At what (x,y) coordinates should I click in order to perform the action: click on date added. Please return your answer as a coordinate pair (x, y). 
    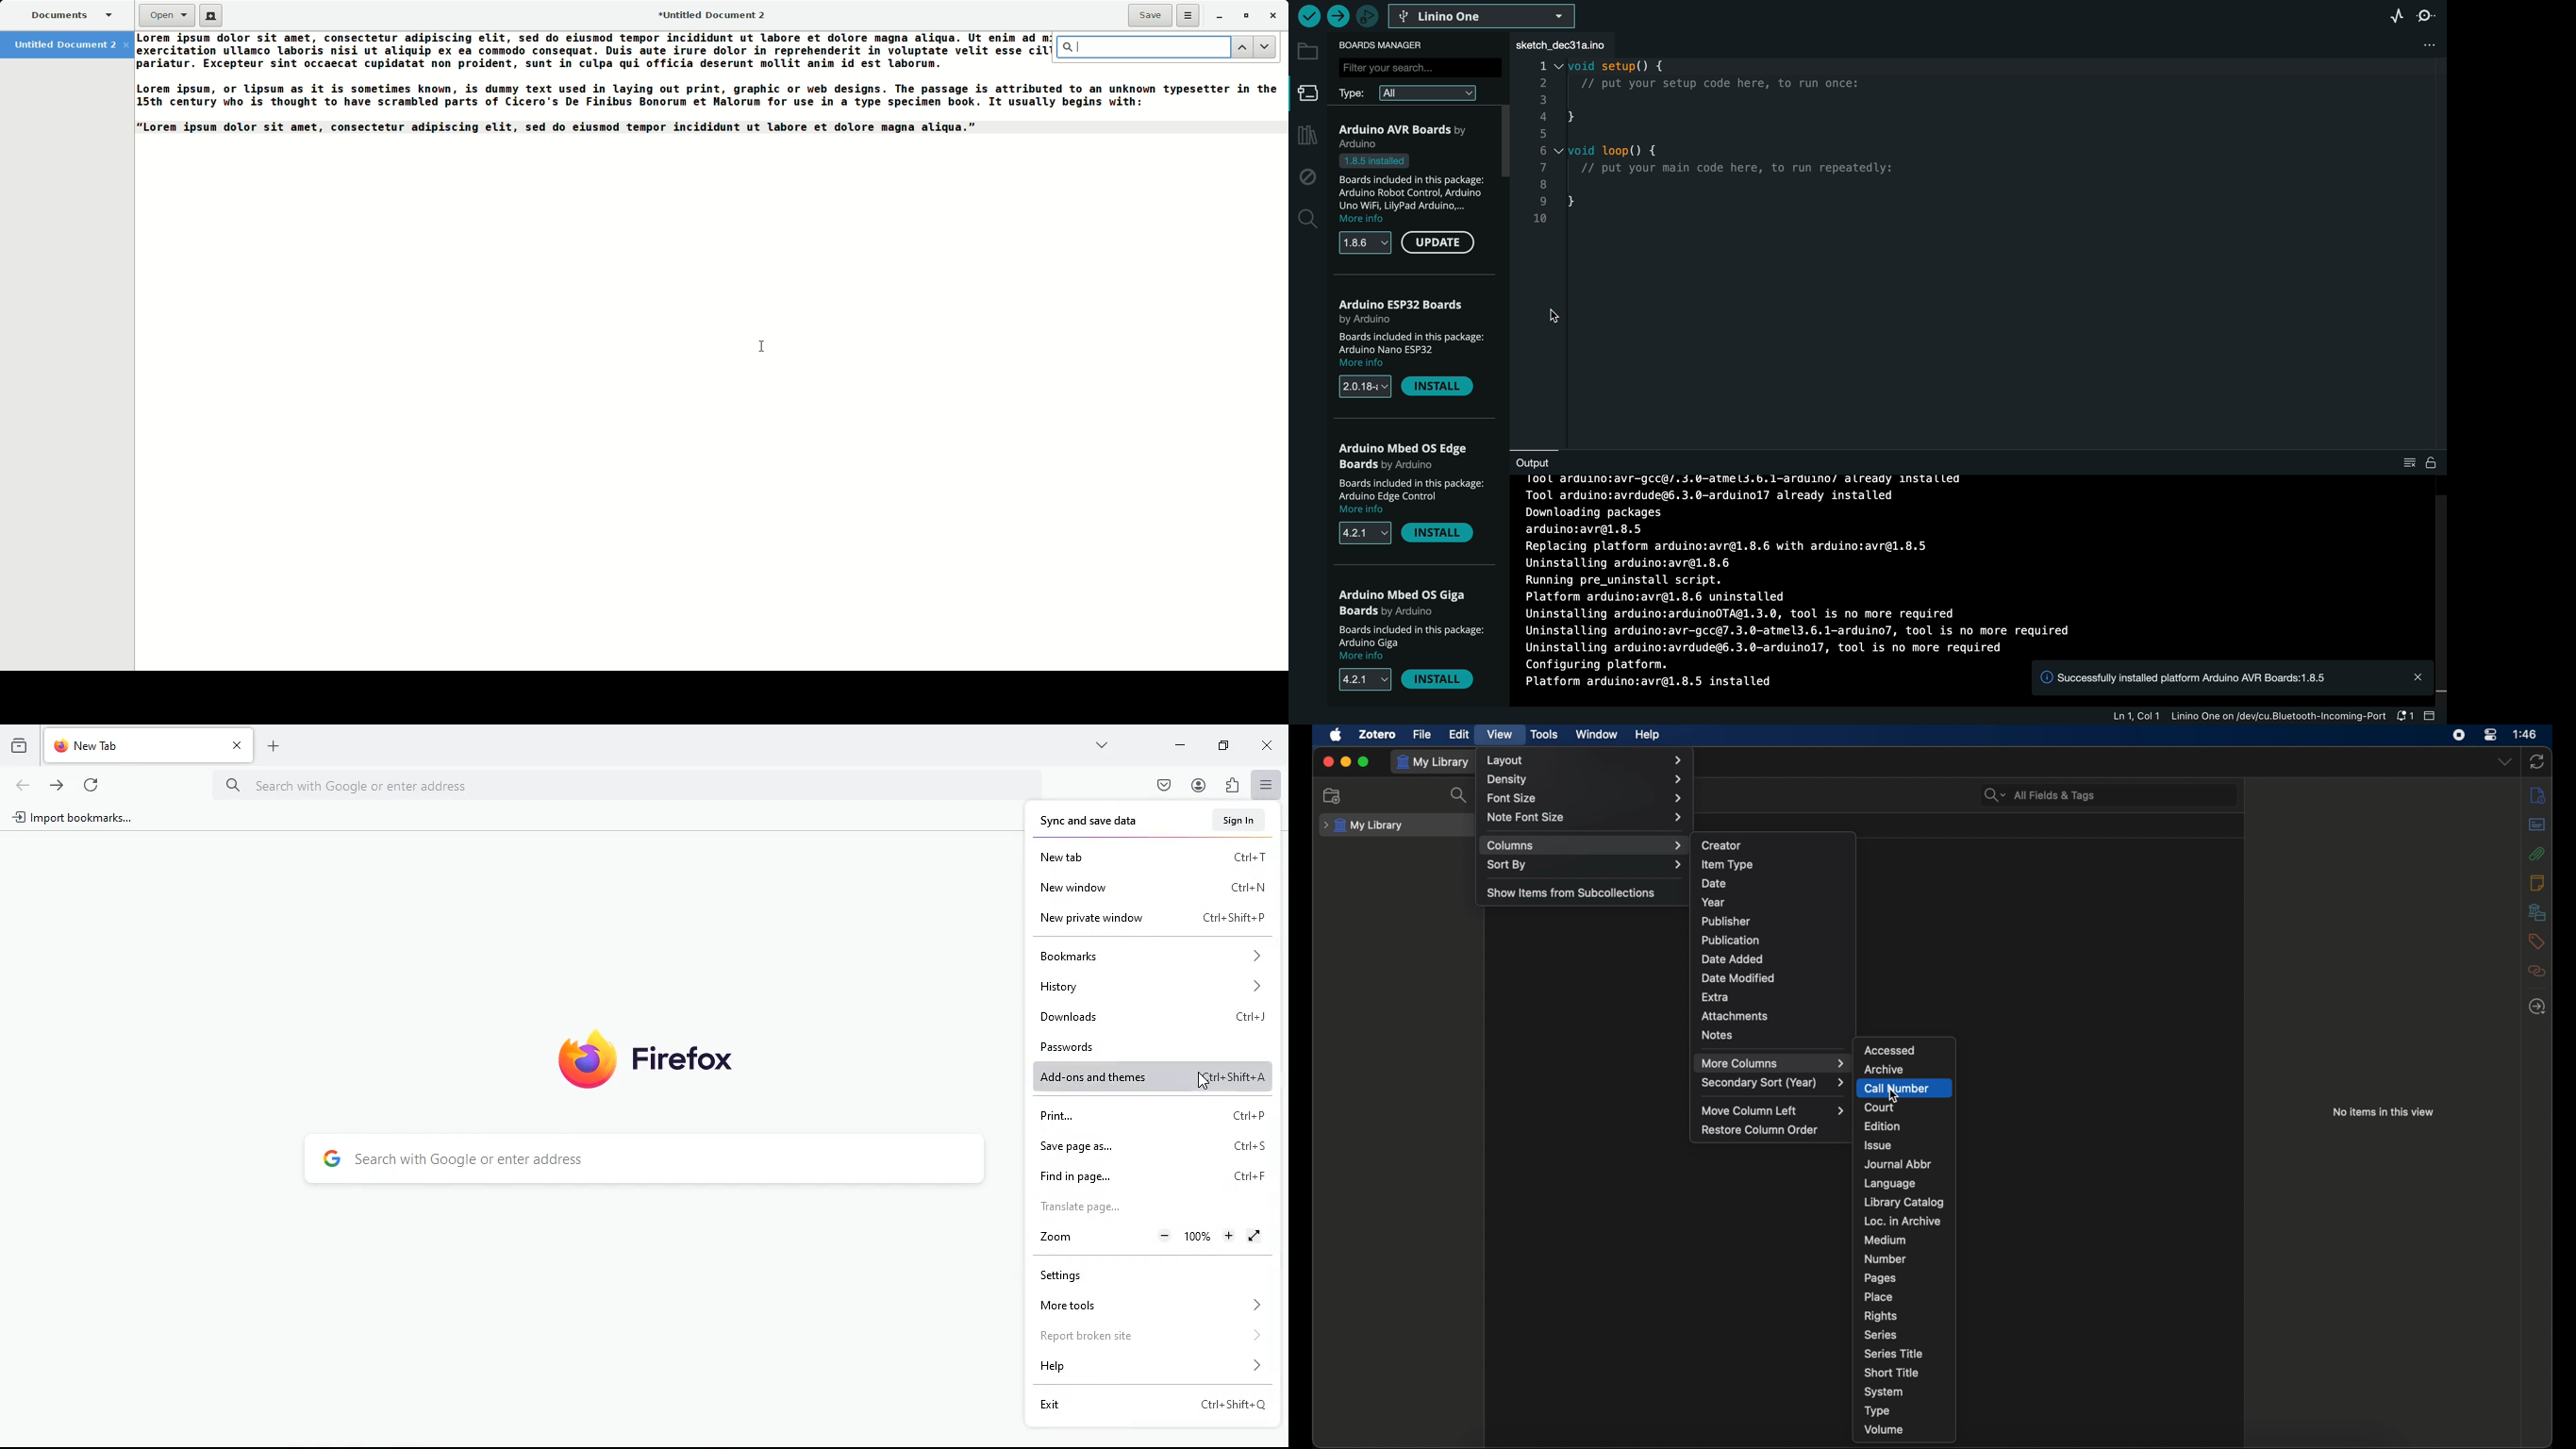
    Looking at the image, I should click on (1733, 958).